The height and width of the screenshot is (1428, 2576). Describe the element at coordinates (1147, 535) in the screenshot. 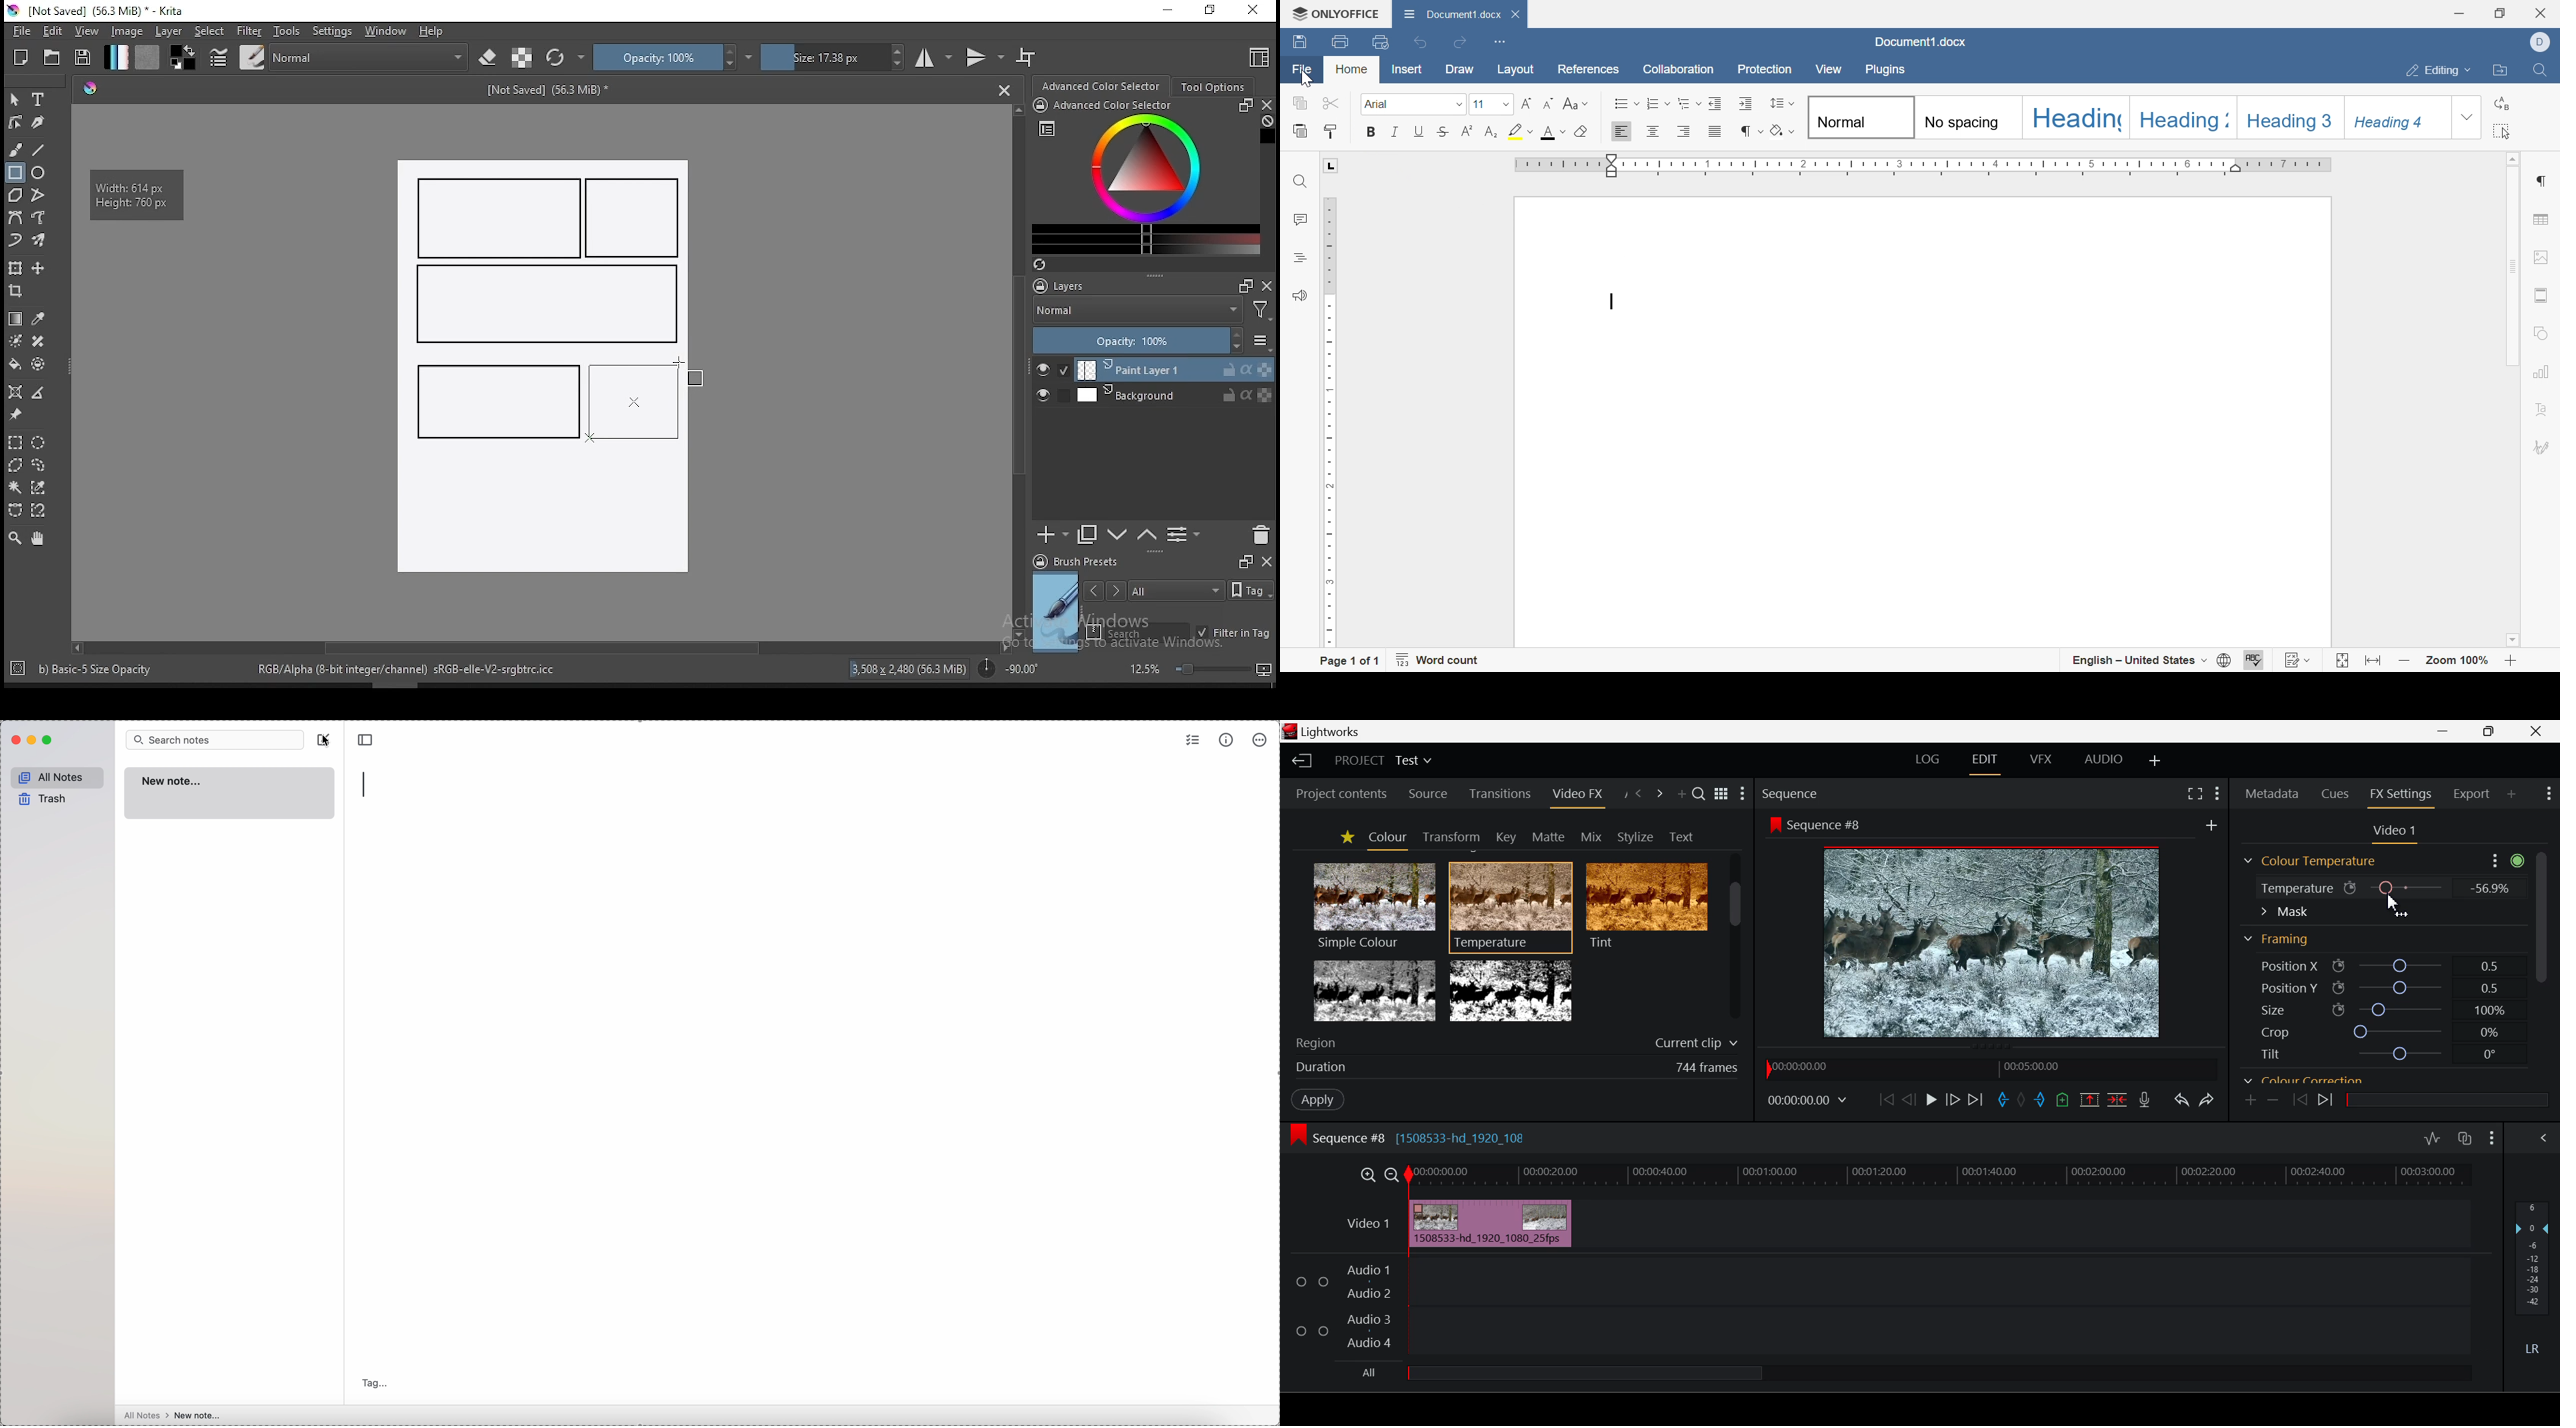

I see `move layer one step down` at that location.